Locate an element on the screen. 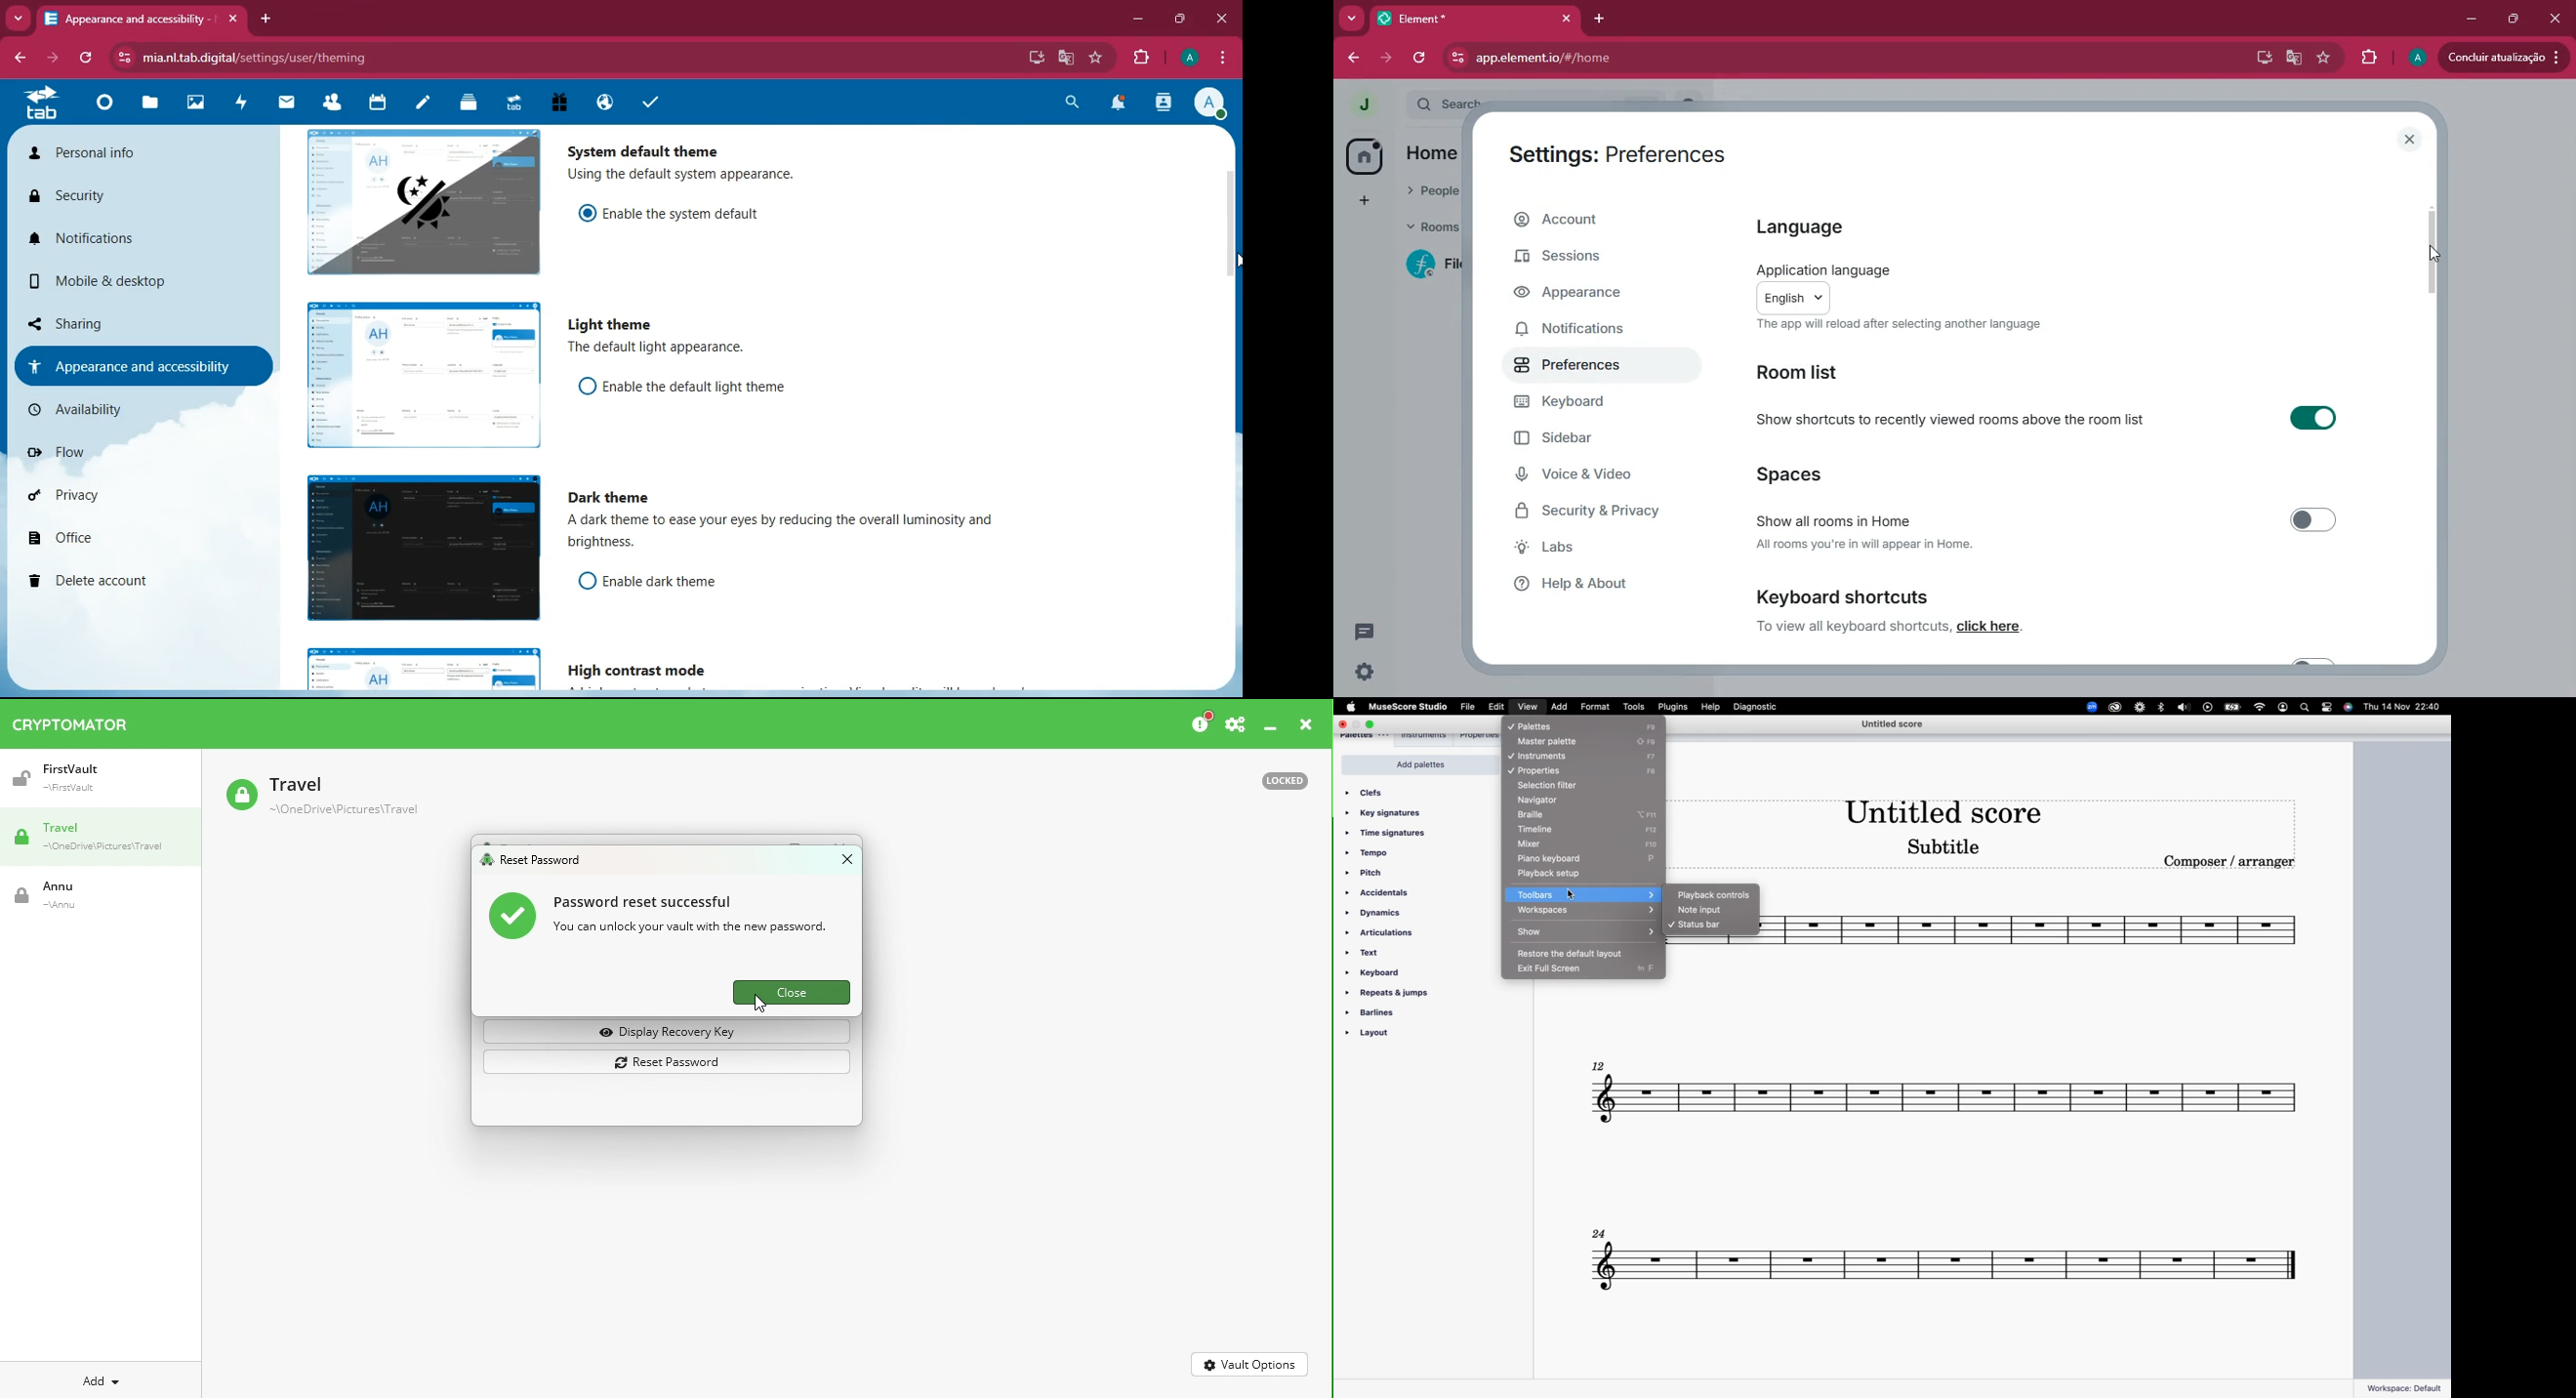 This screenshot has height=1400, width=2576. P is located at coordinates (1654, 858).